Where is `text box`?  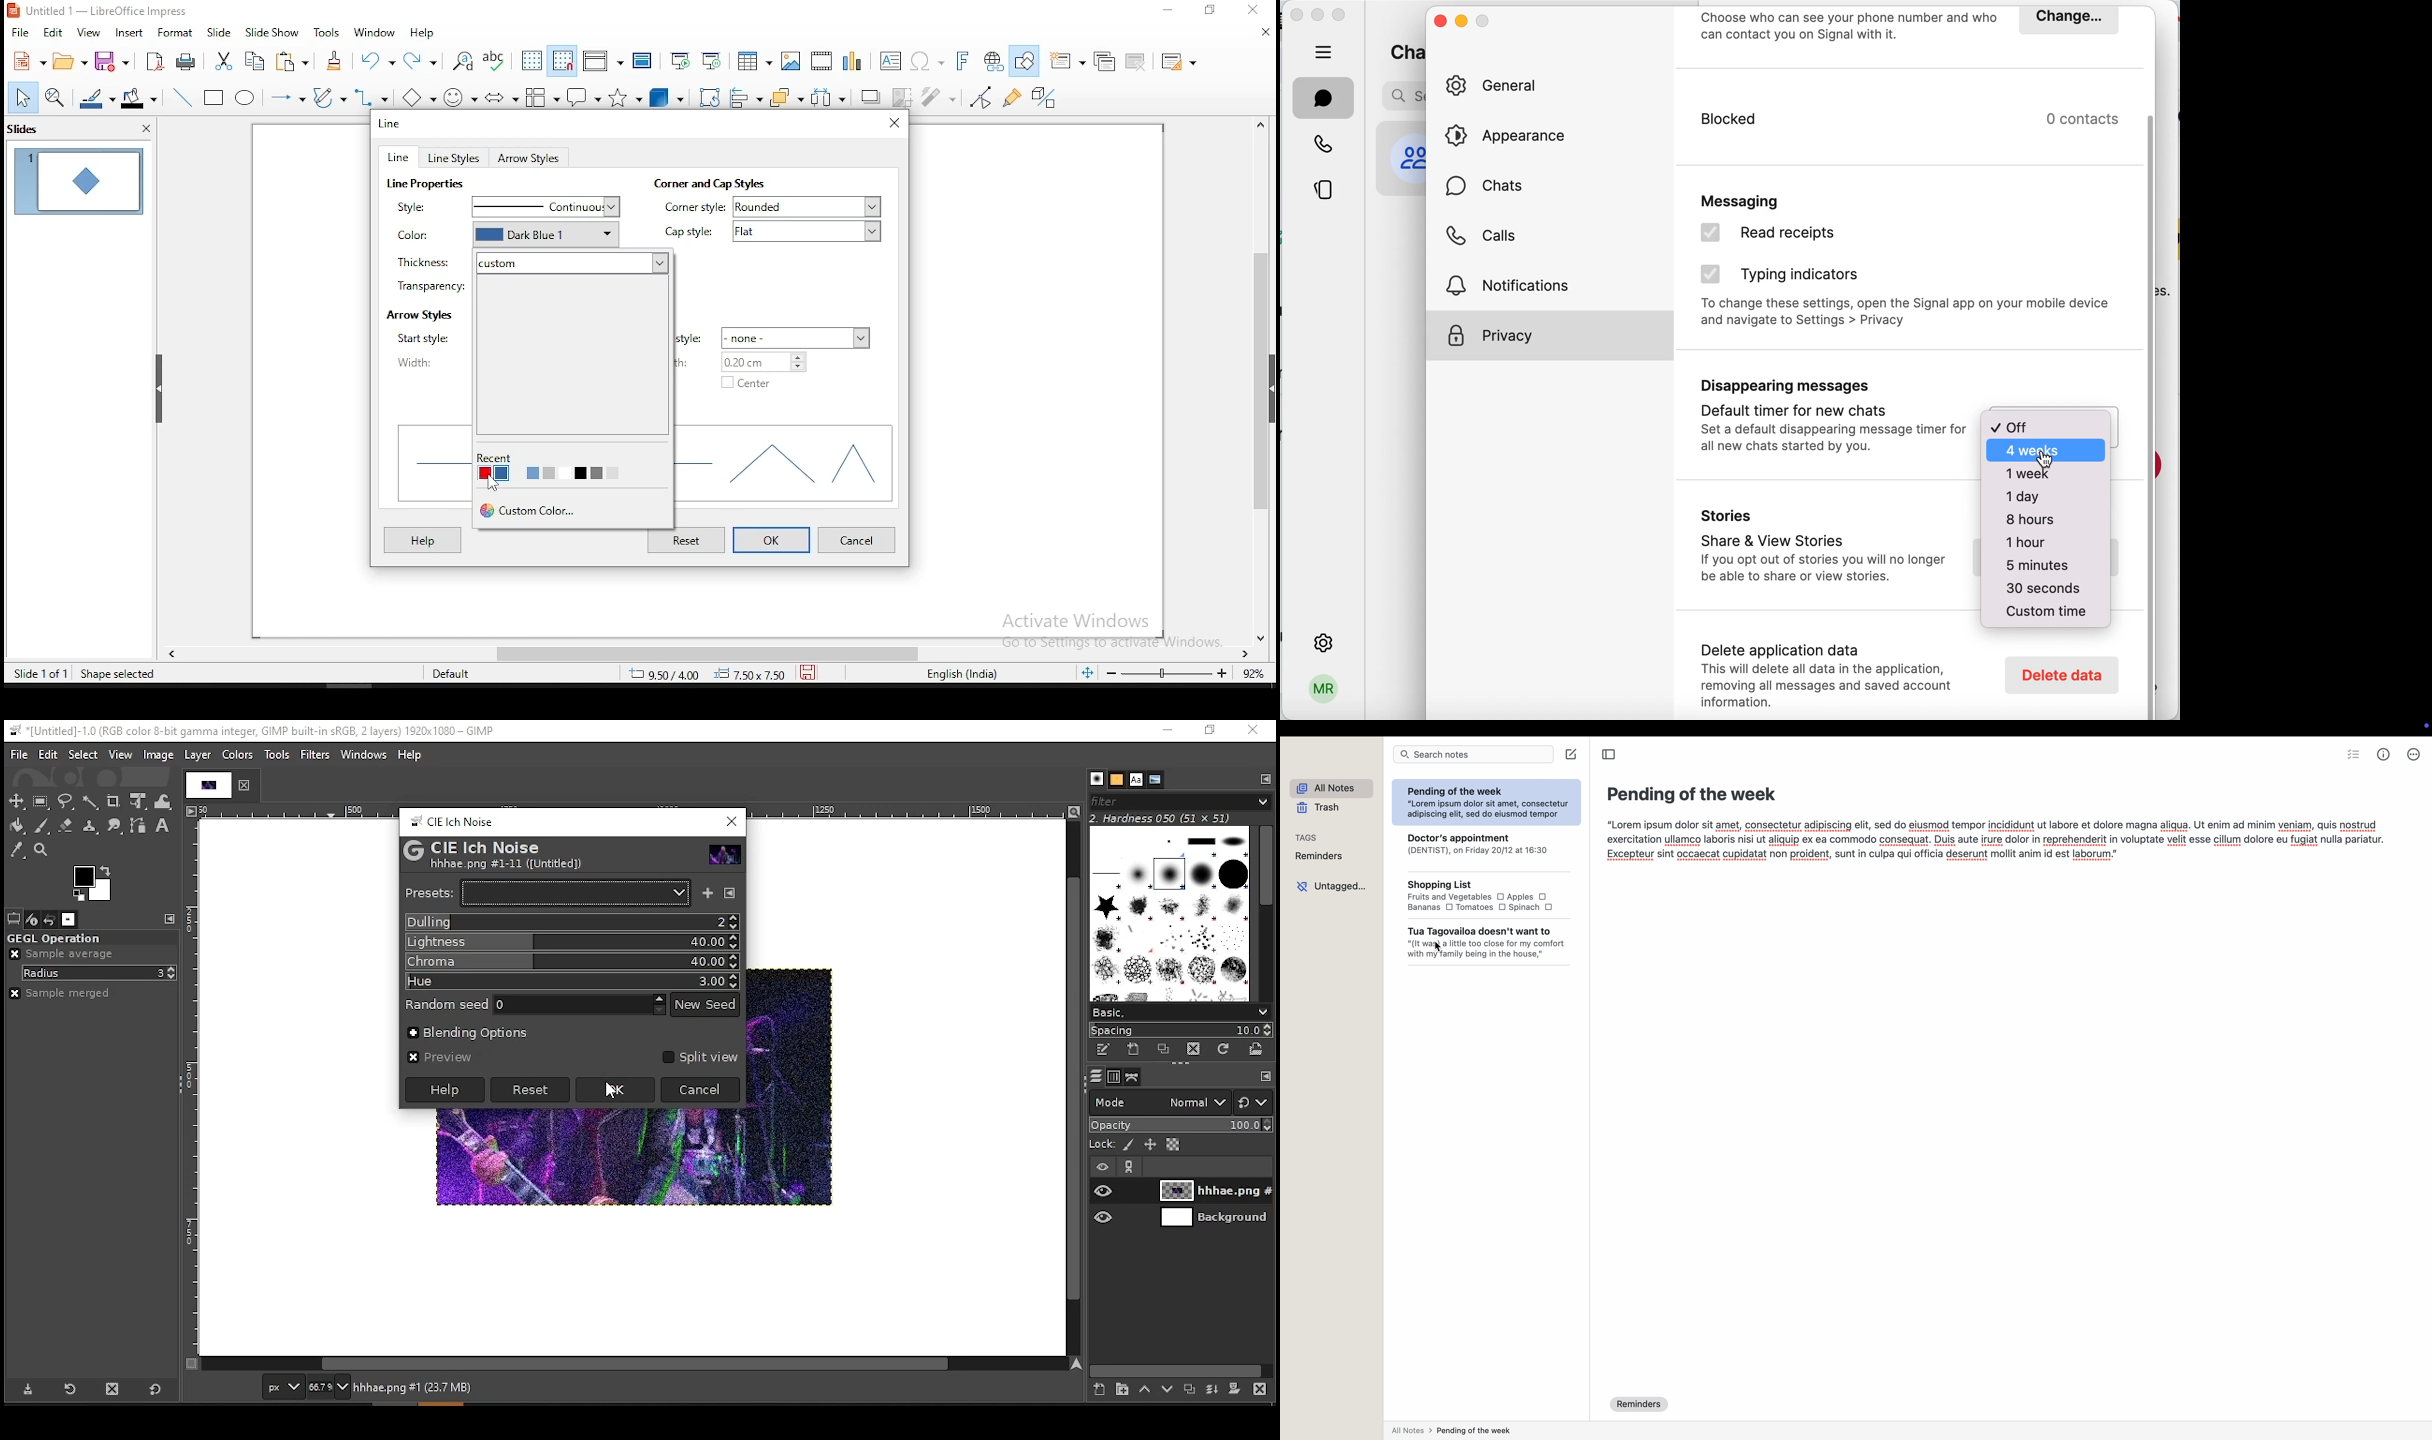 text box is located at coordinates (893, 60).